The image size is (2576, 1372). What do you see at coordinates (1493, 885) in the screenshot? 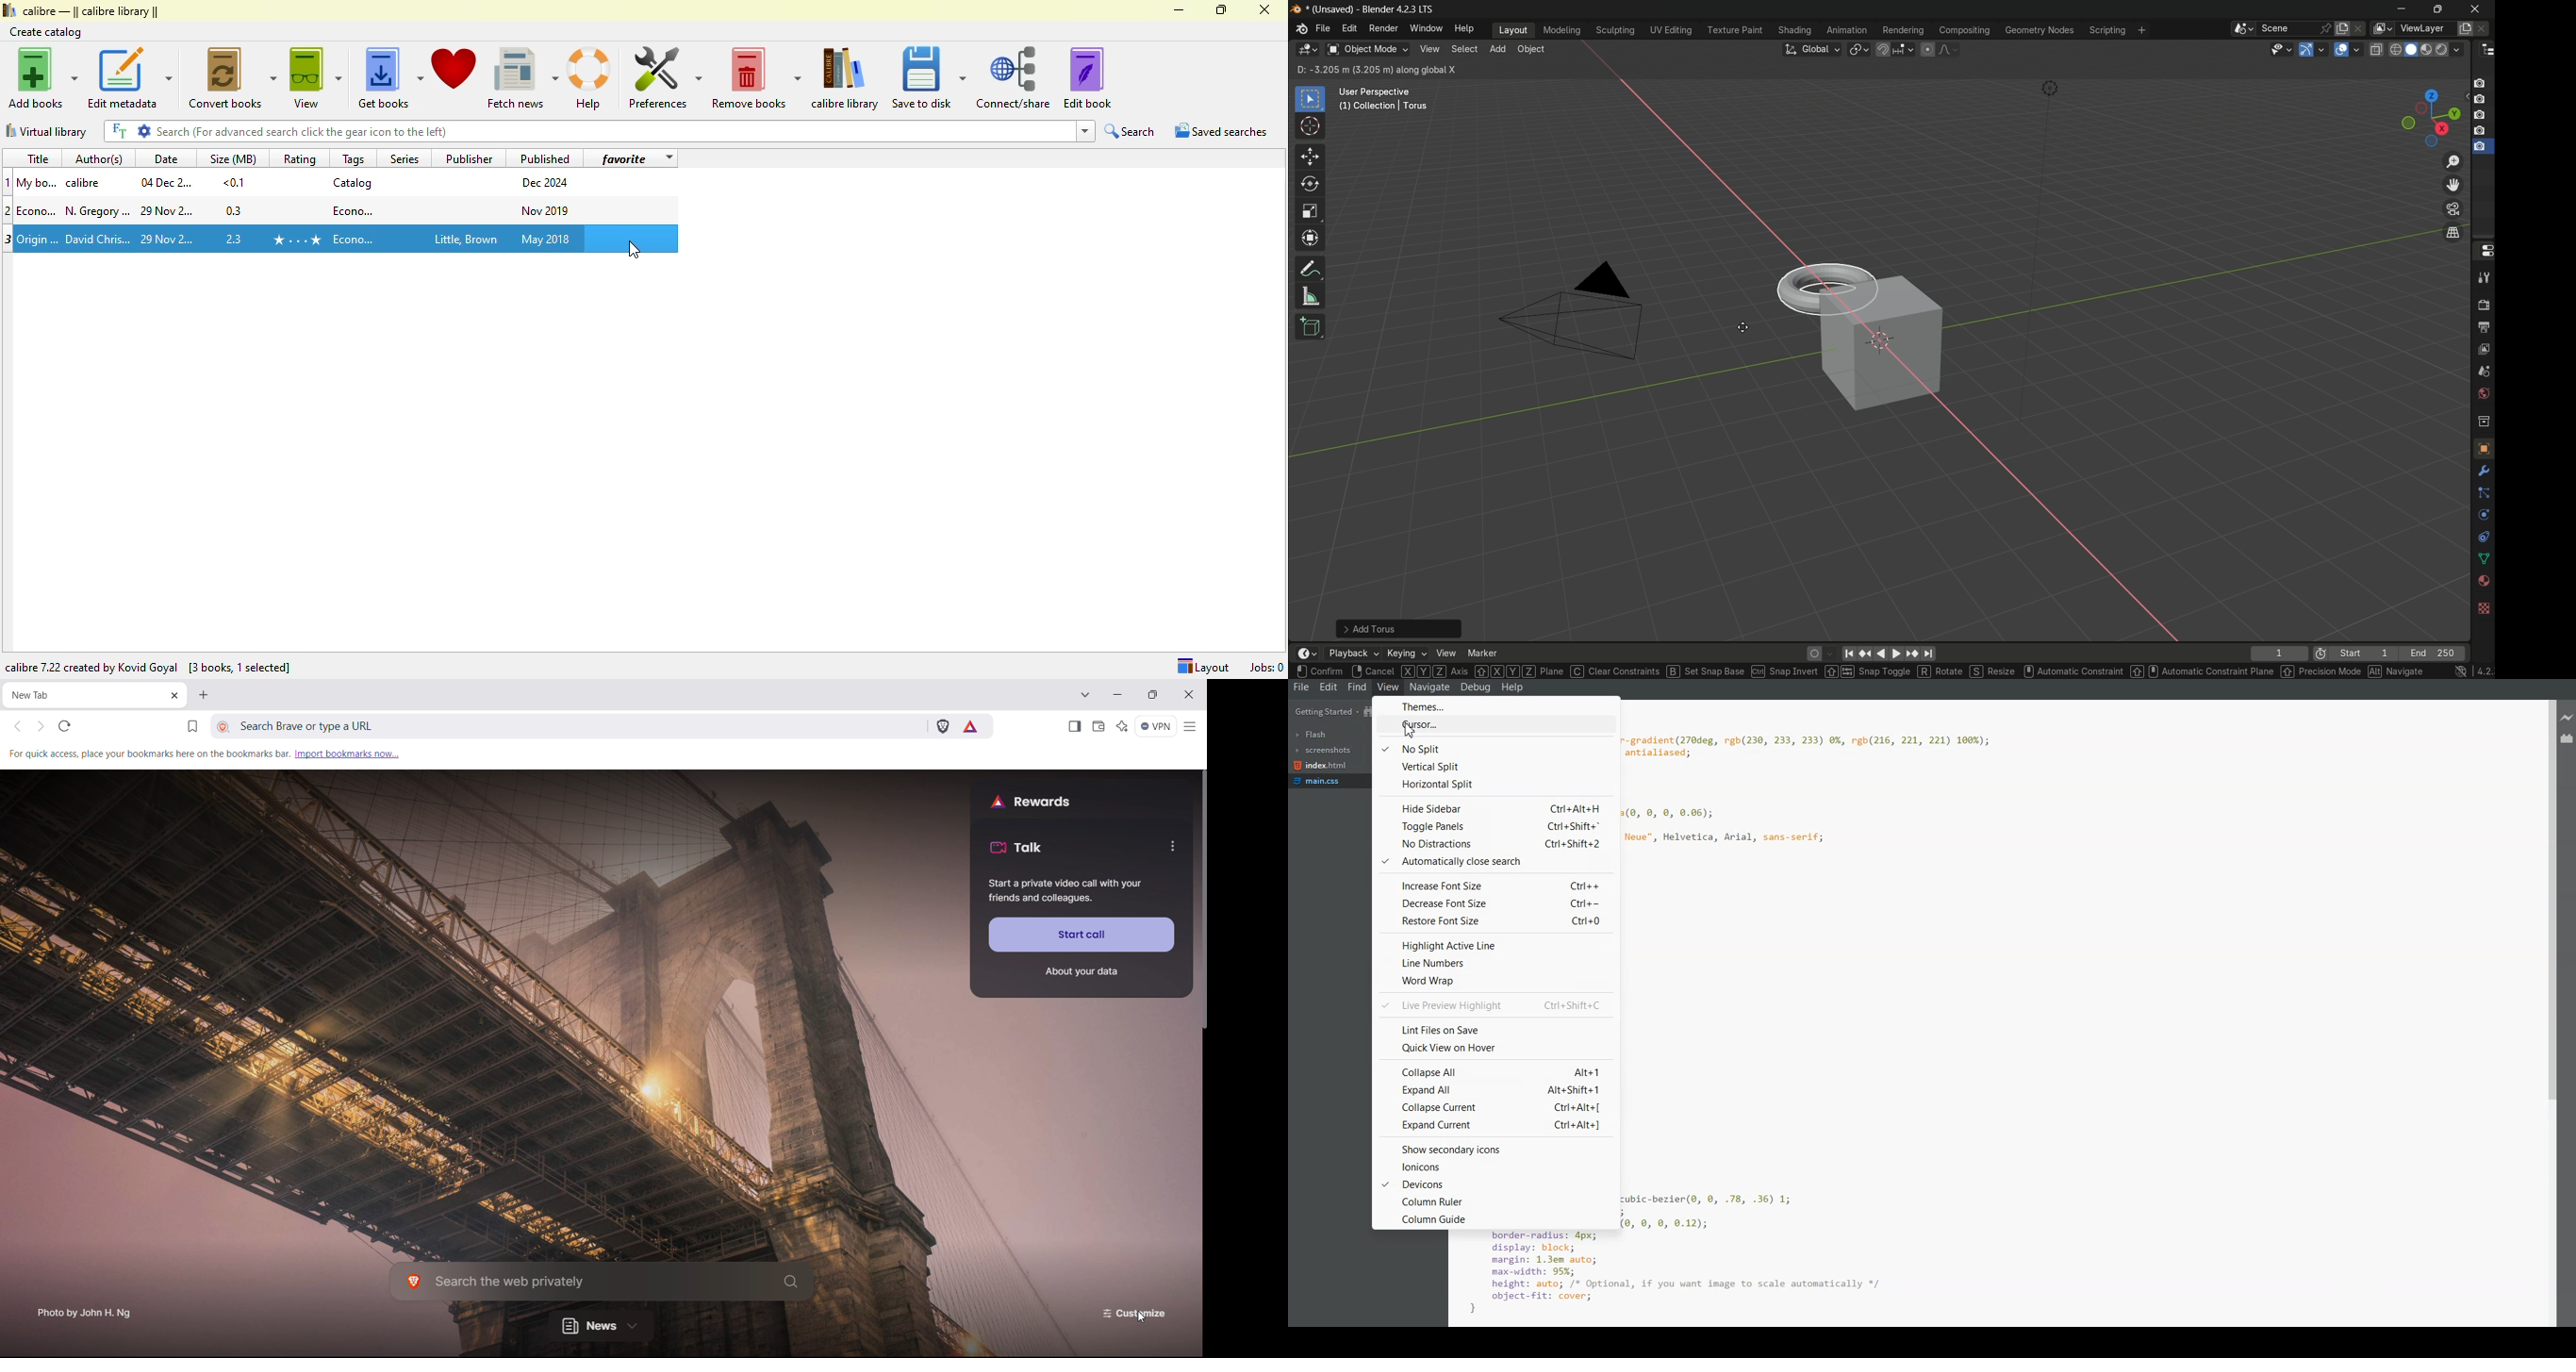
I see `Increase Font Size` at bounding box center [1493, 885].